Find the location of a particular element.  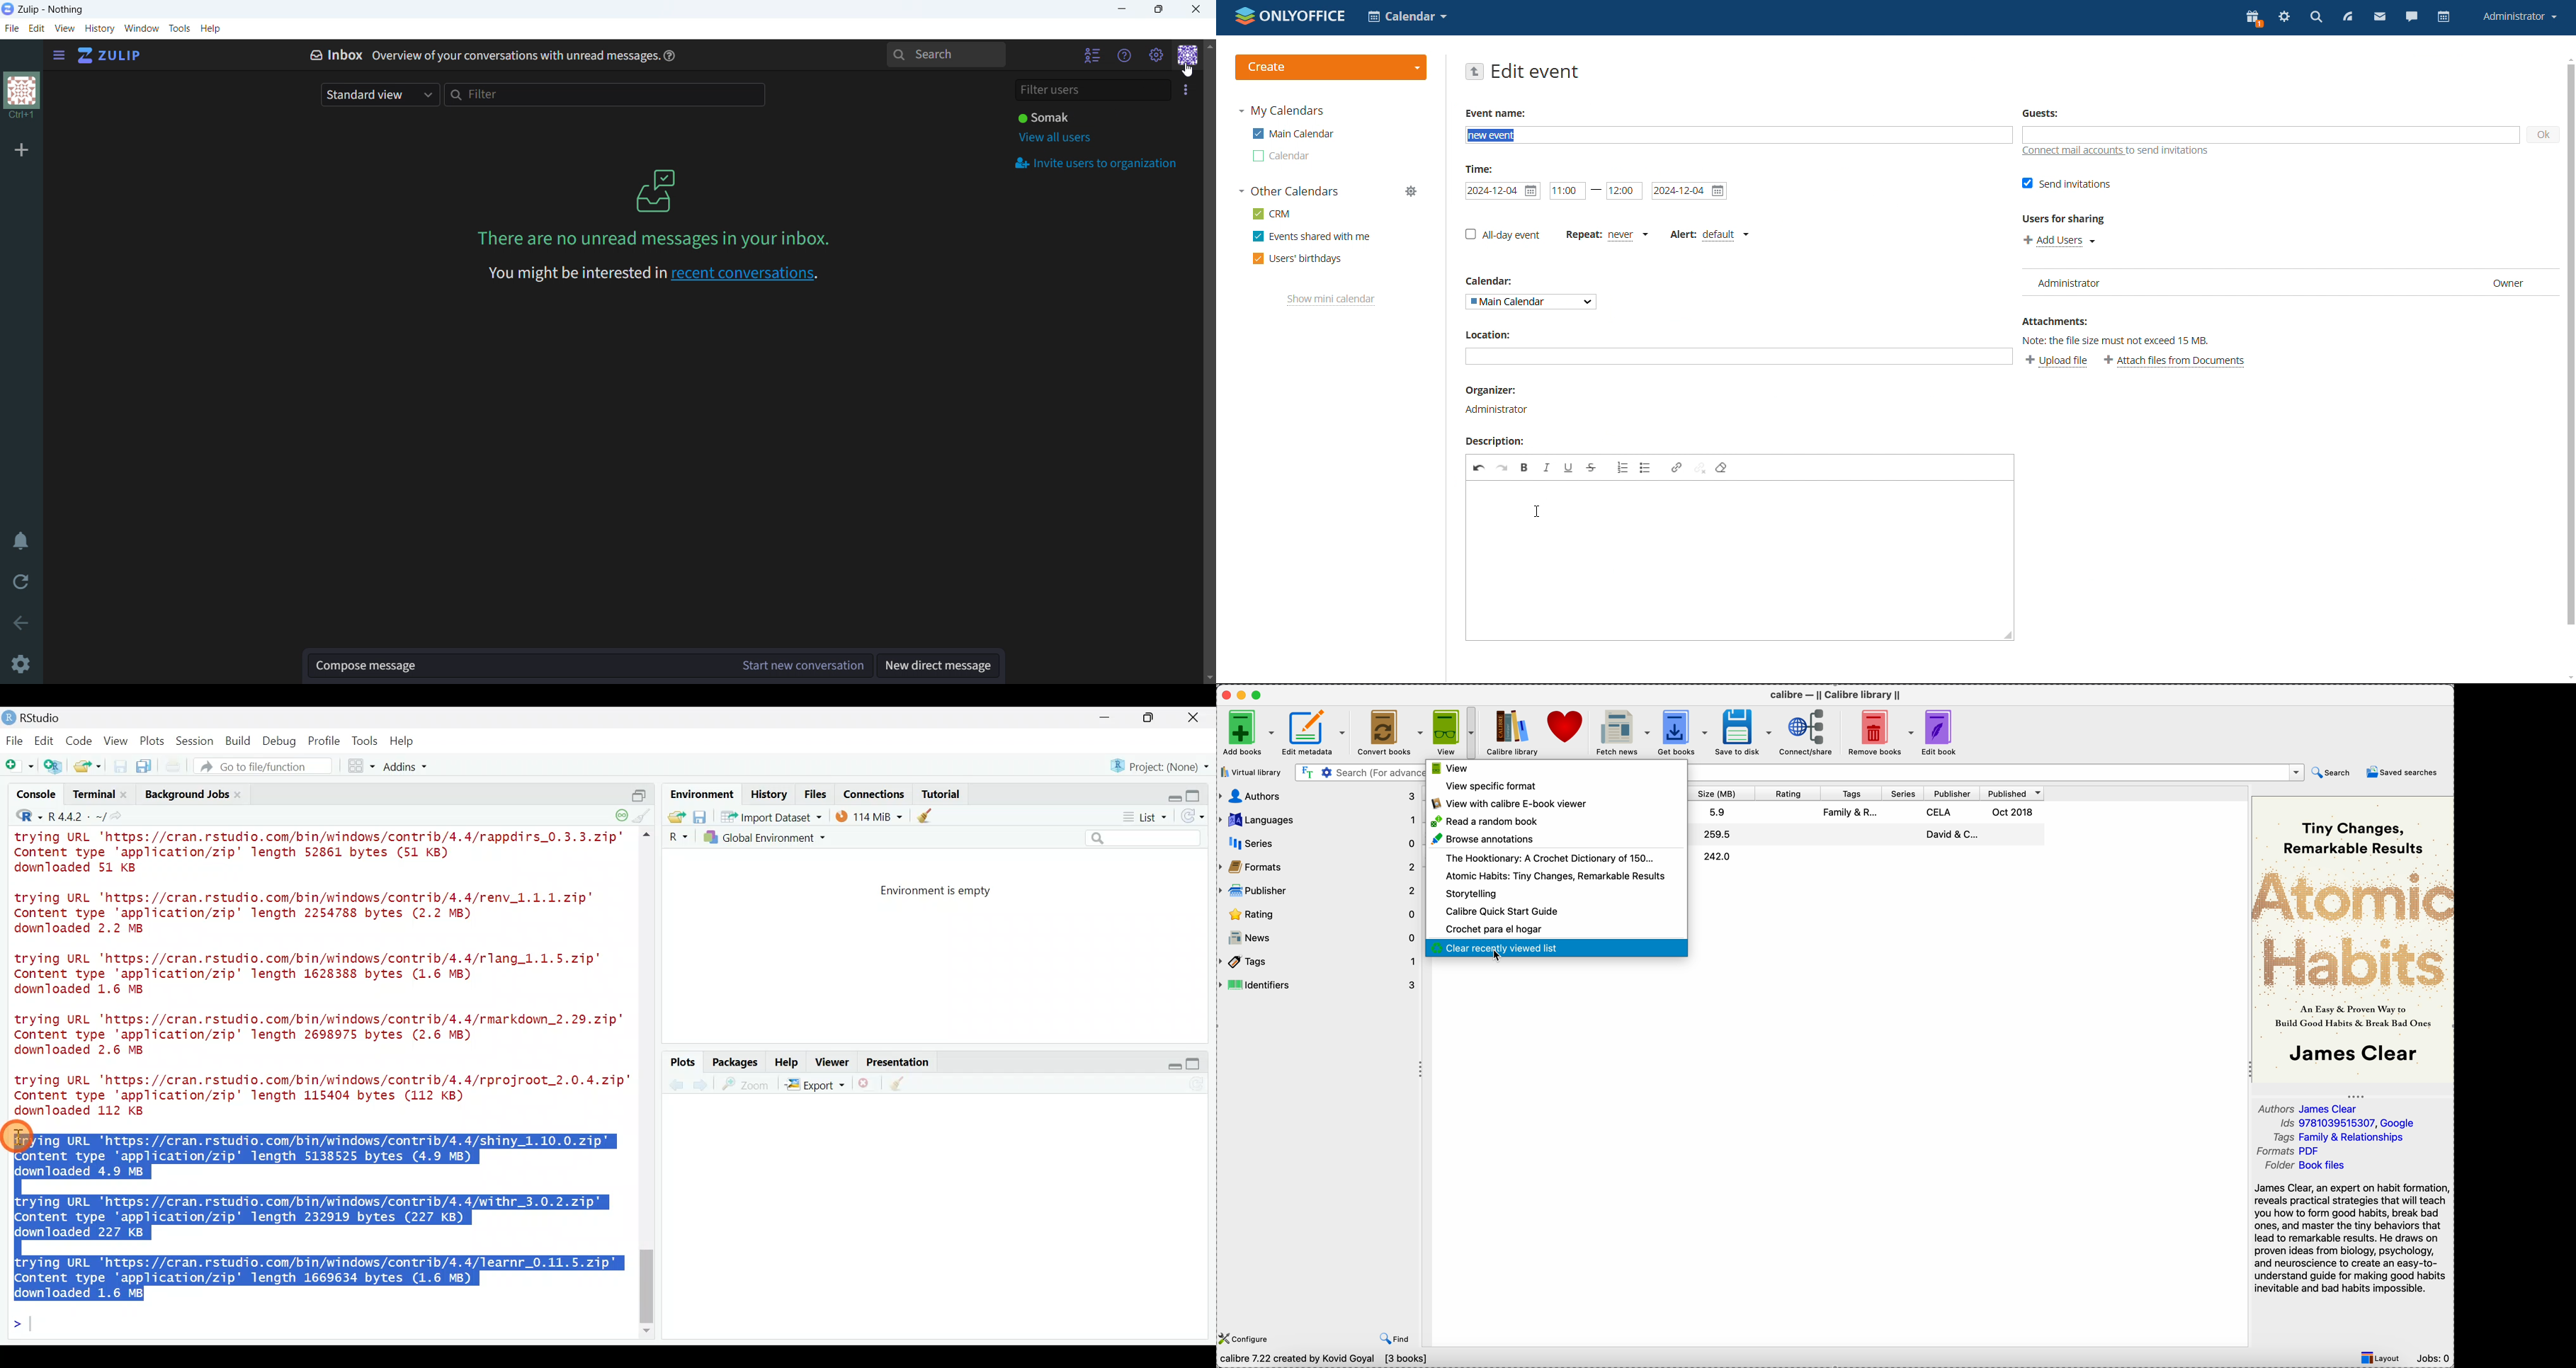

Create a project is located at coordinates (54, 767).